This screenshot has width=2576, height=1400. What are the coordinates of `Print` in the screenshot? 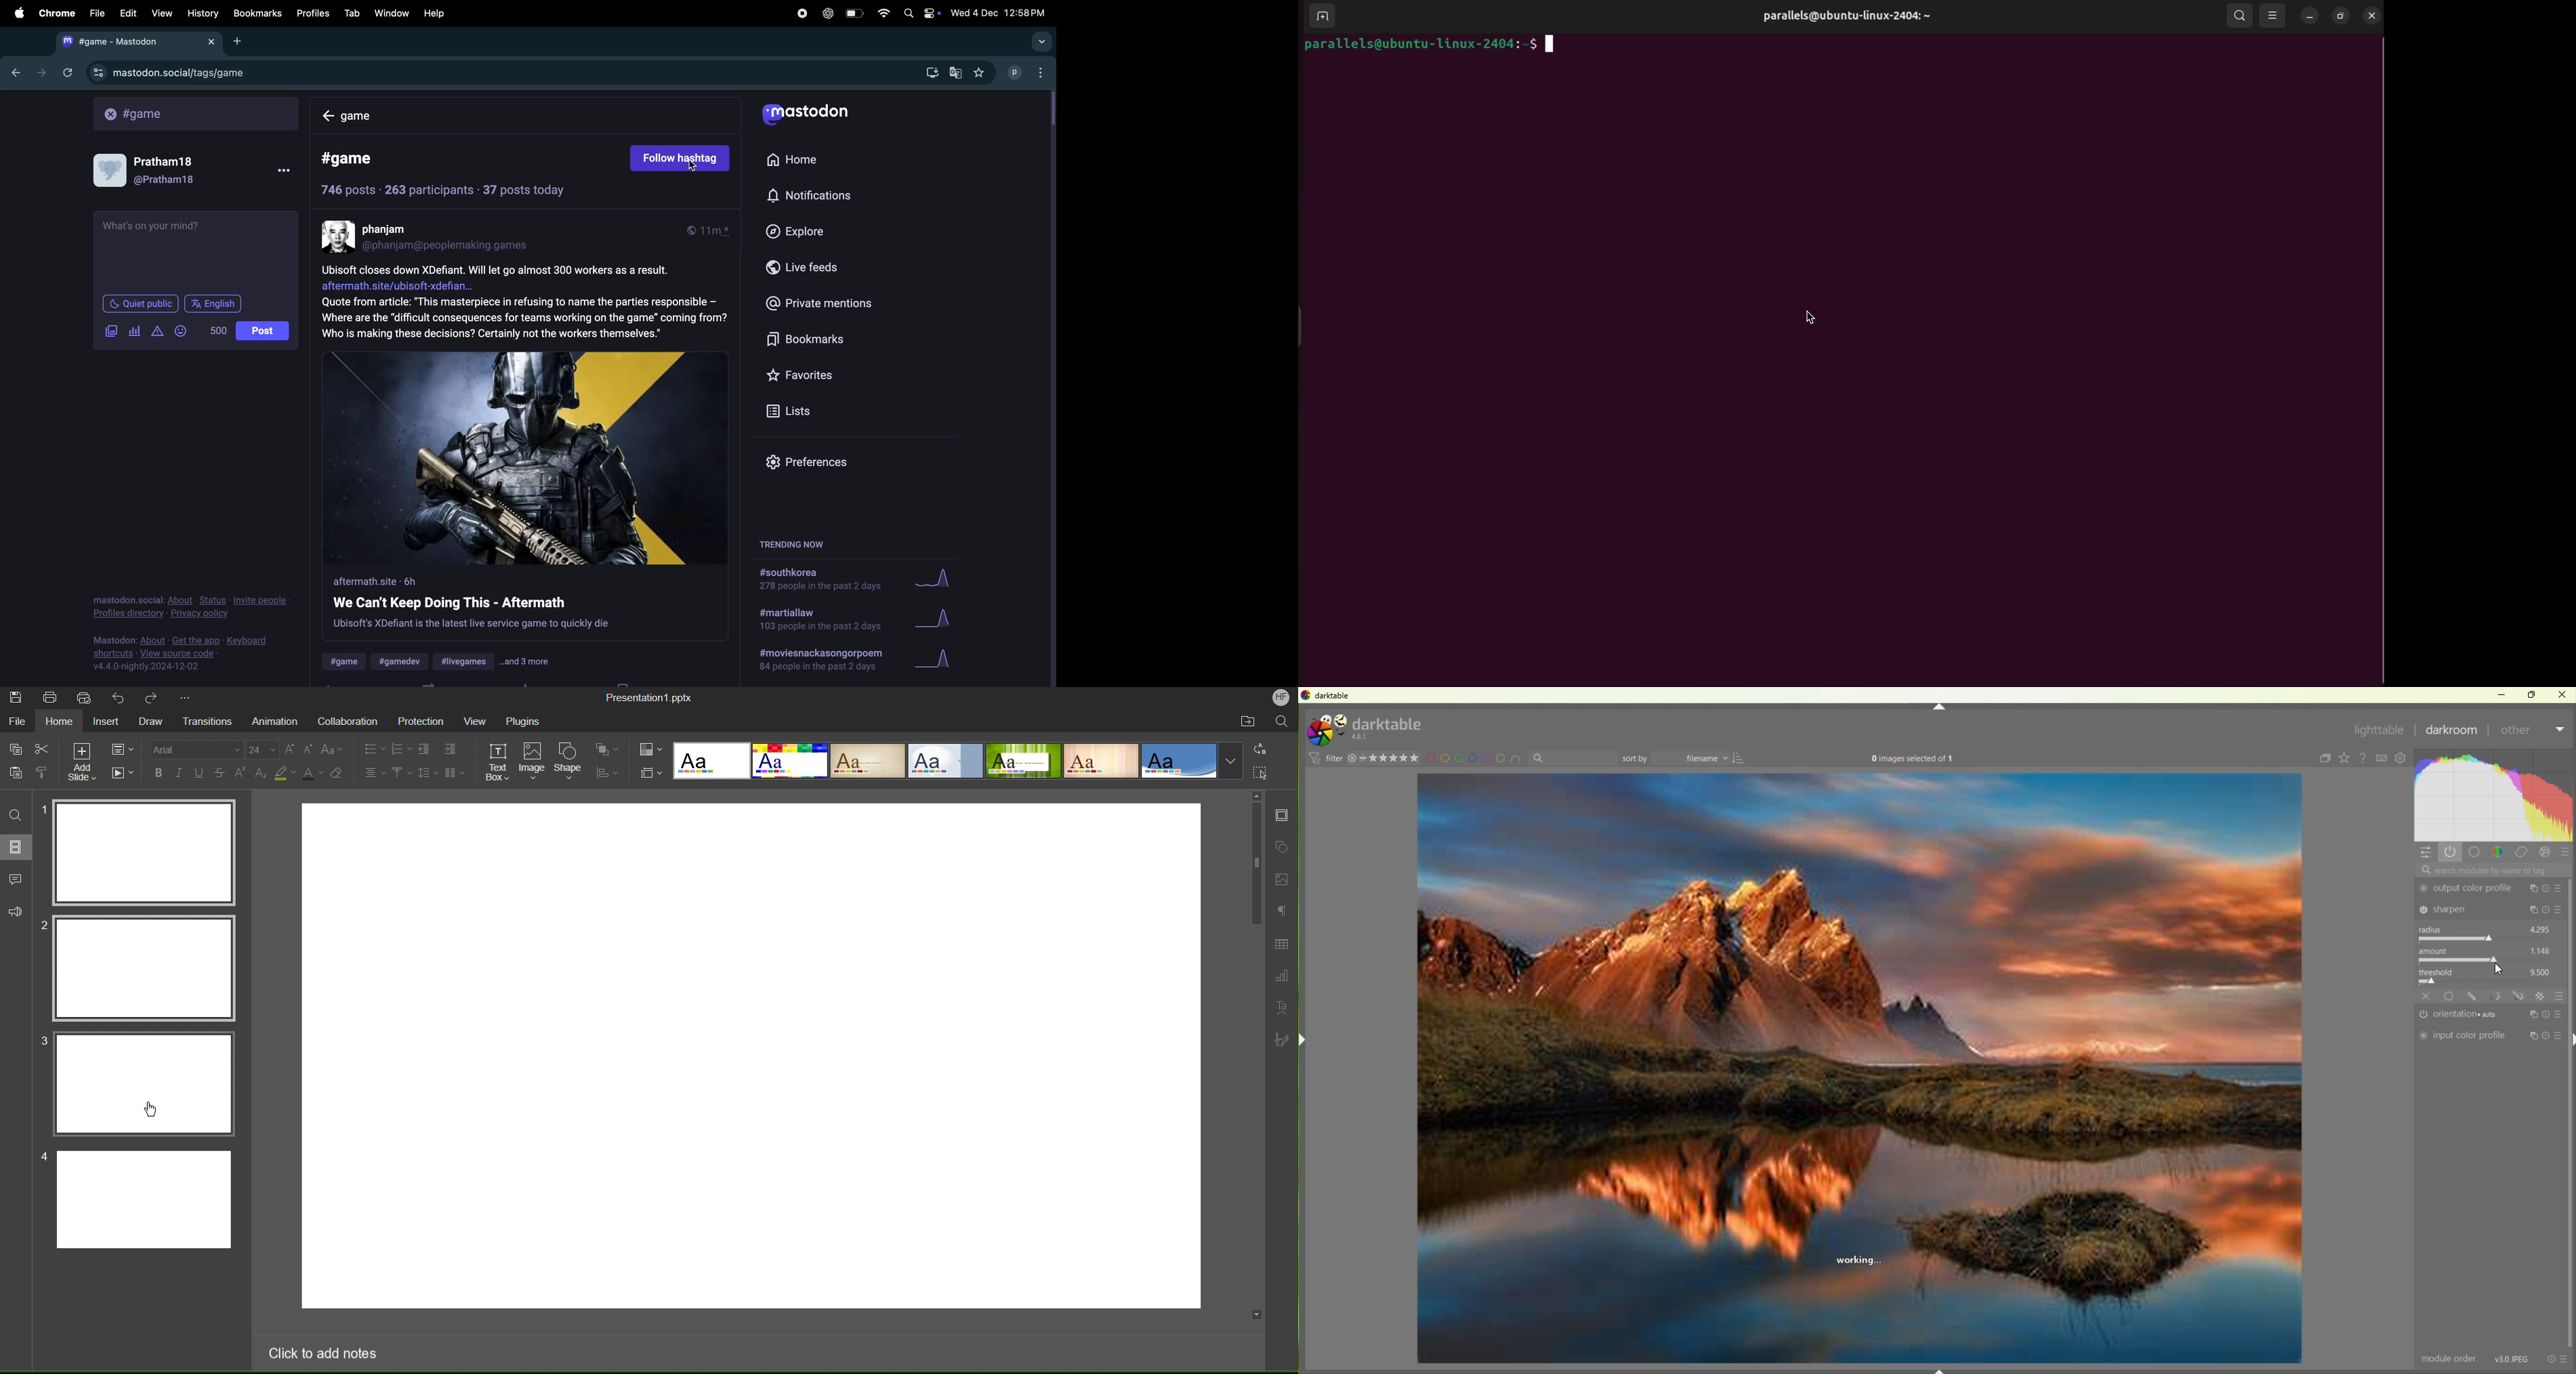 It's located at (49, 697).